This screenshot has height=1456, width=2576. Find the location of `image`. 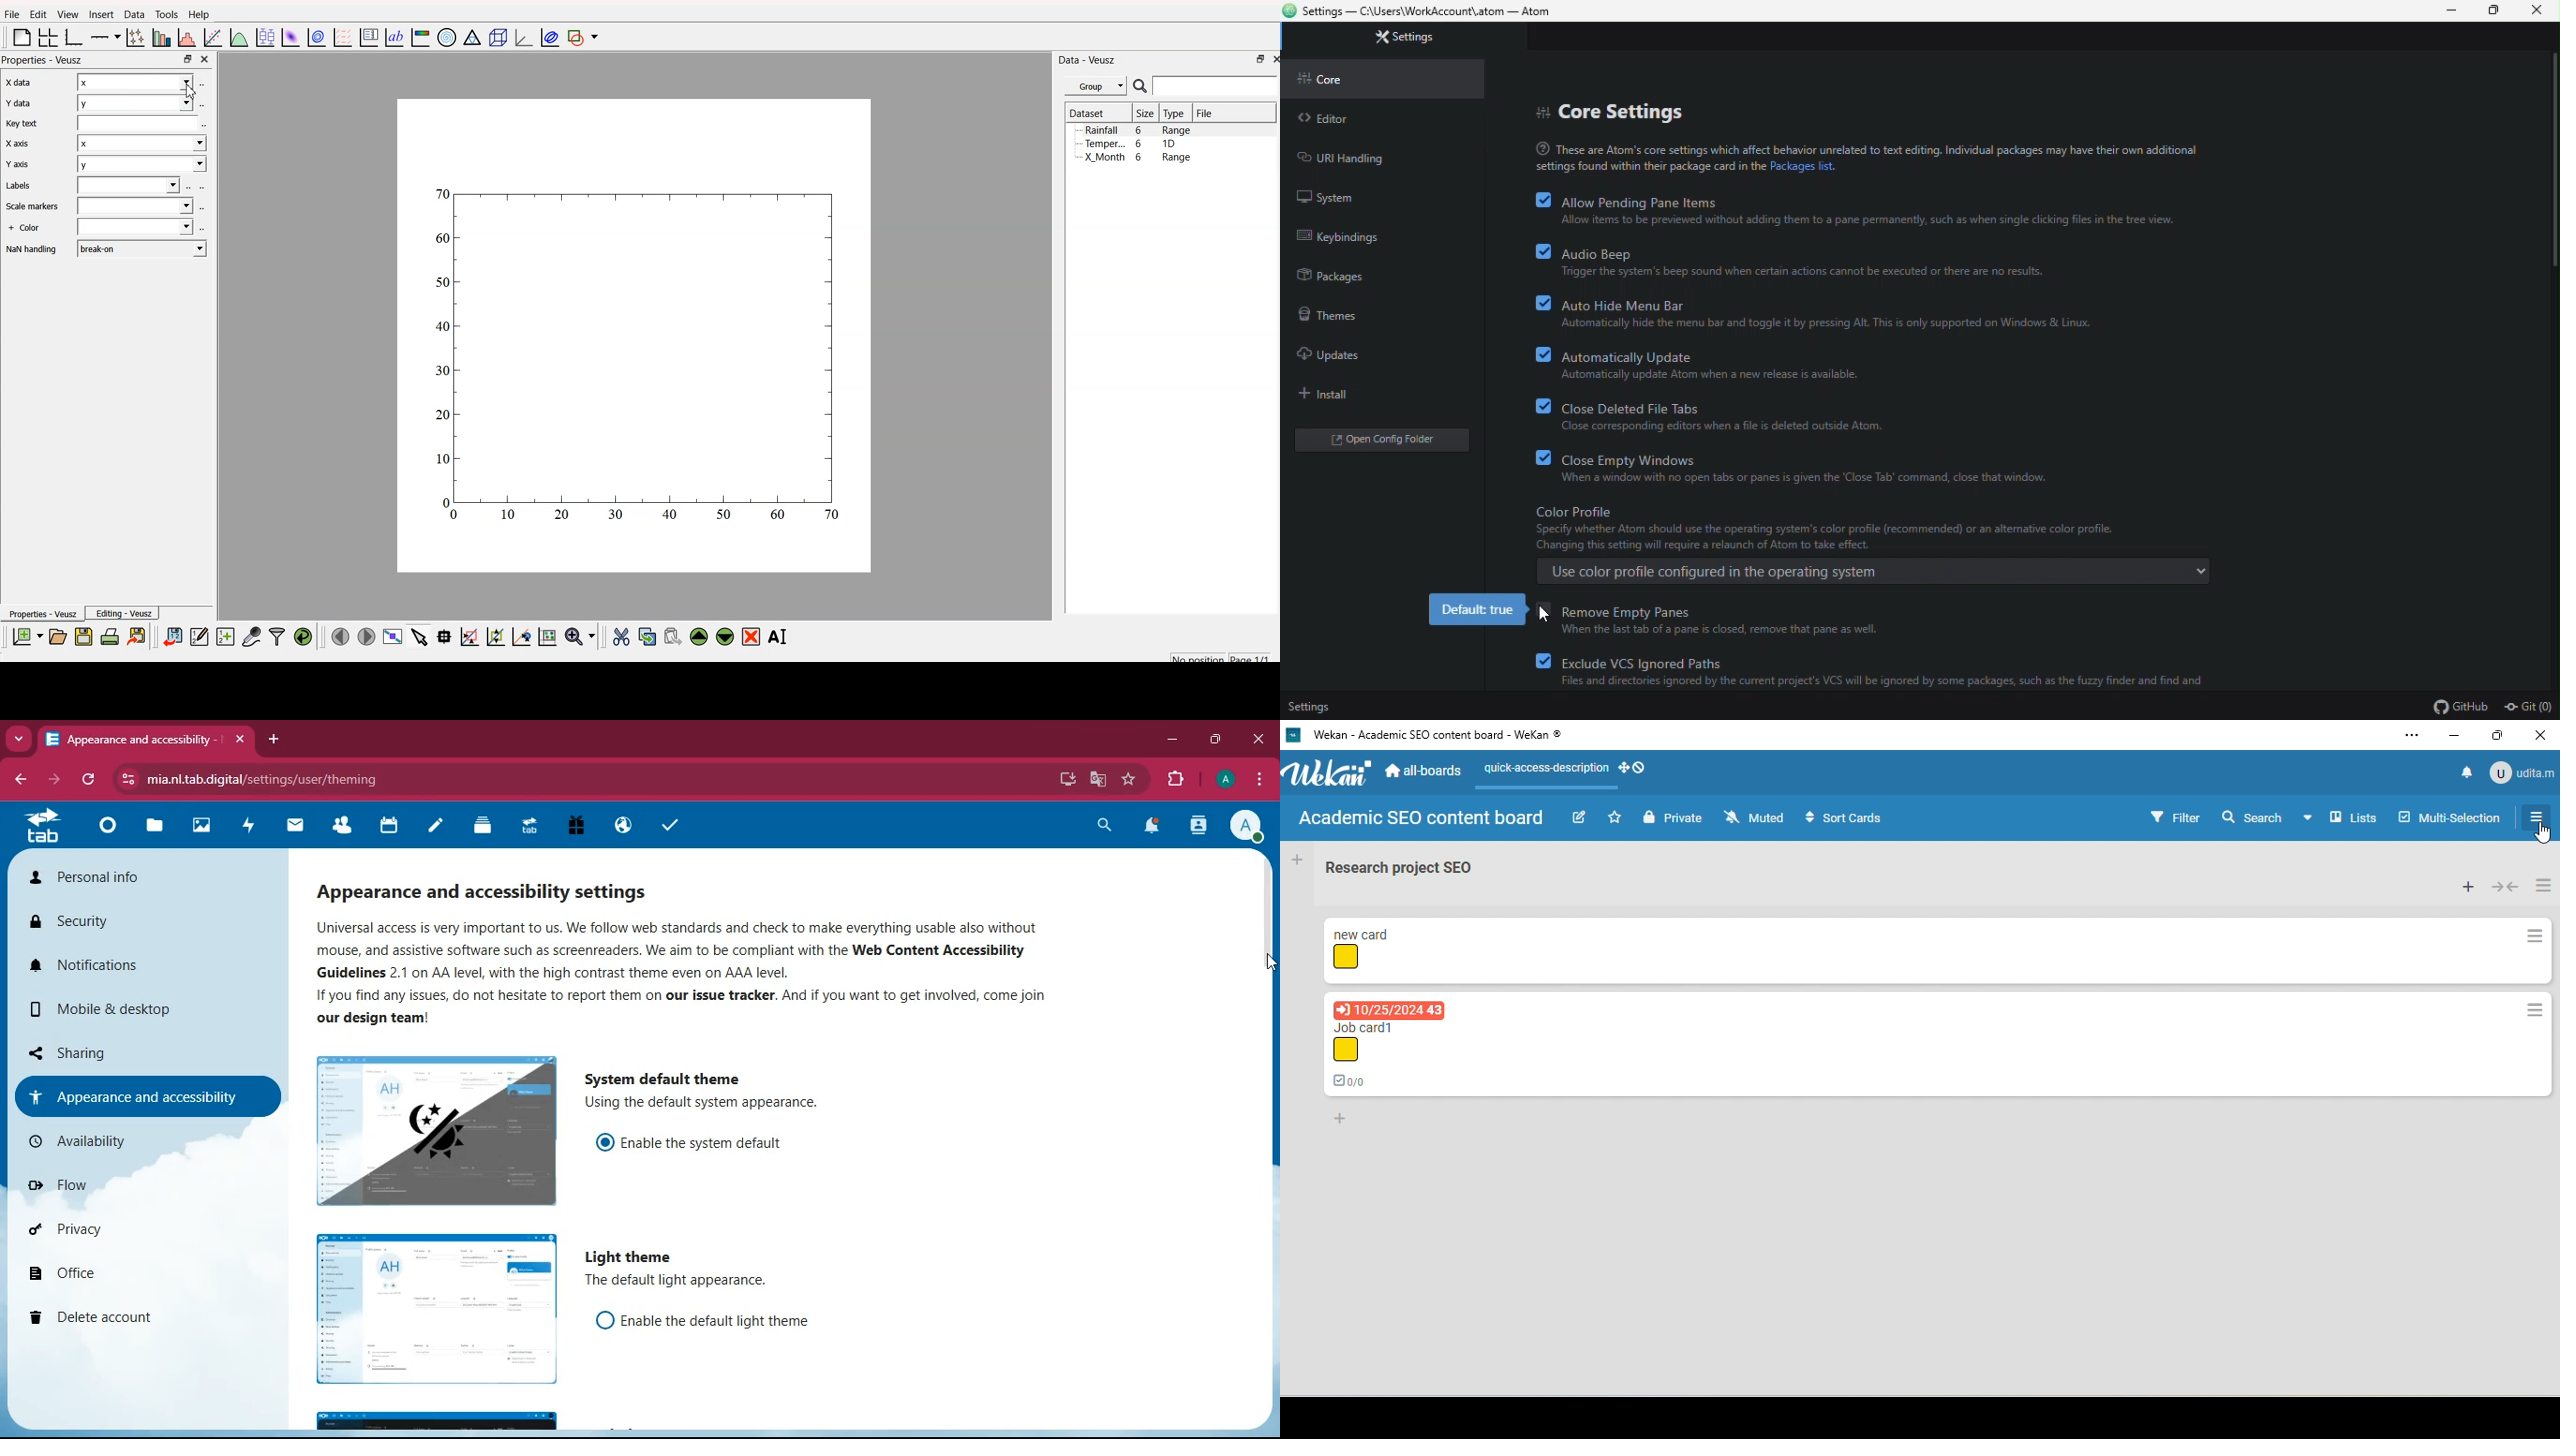

image is located at coordinates (438, 1132).